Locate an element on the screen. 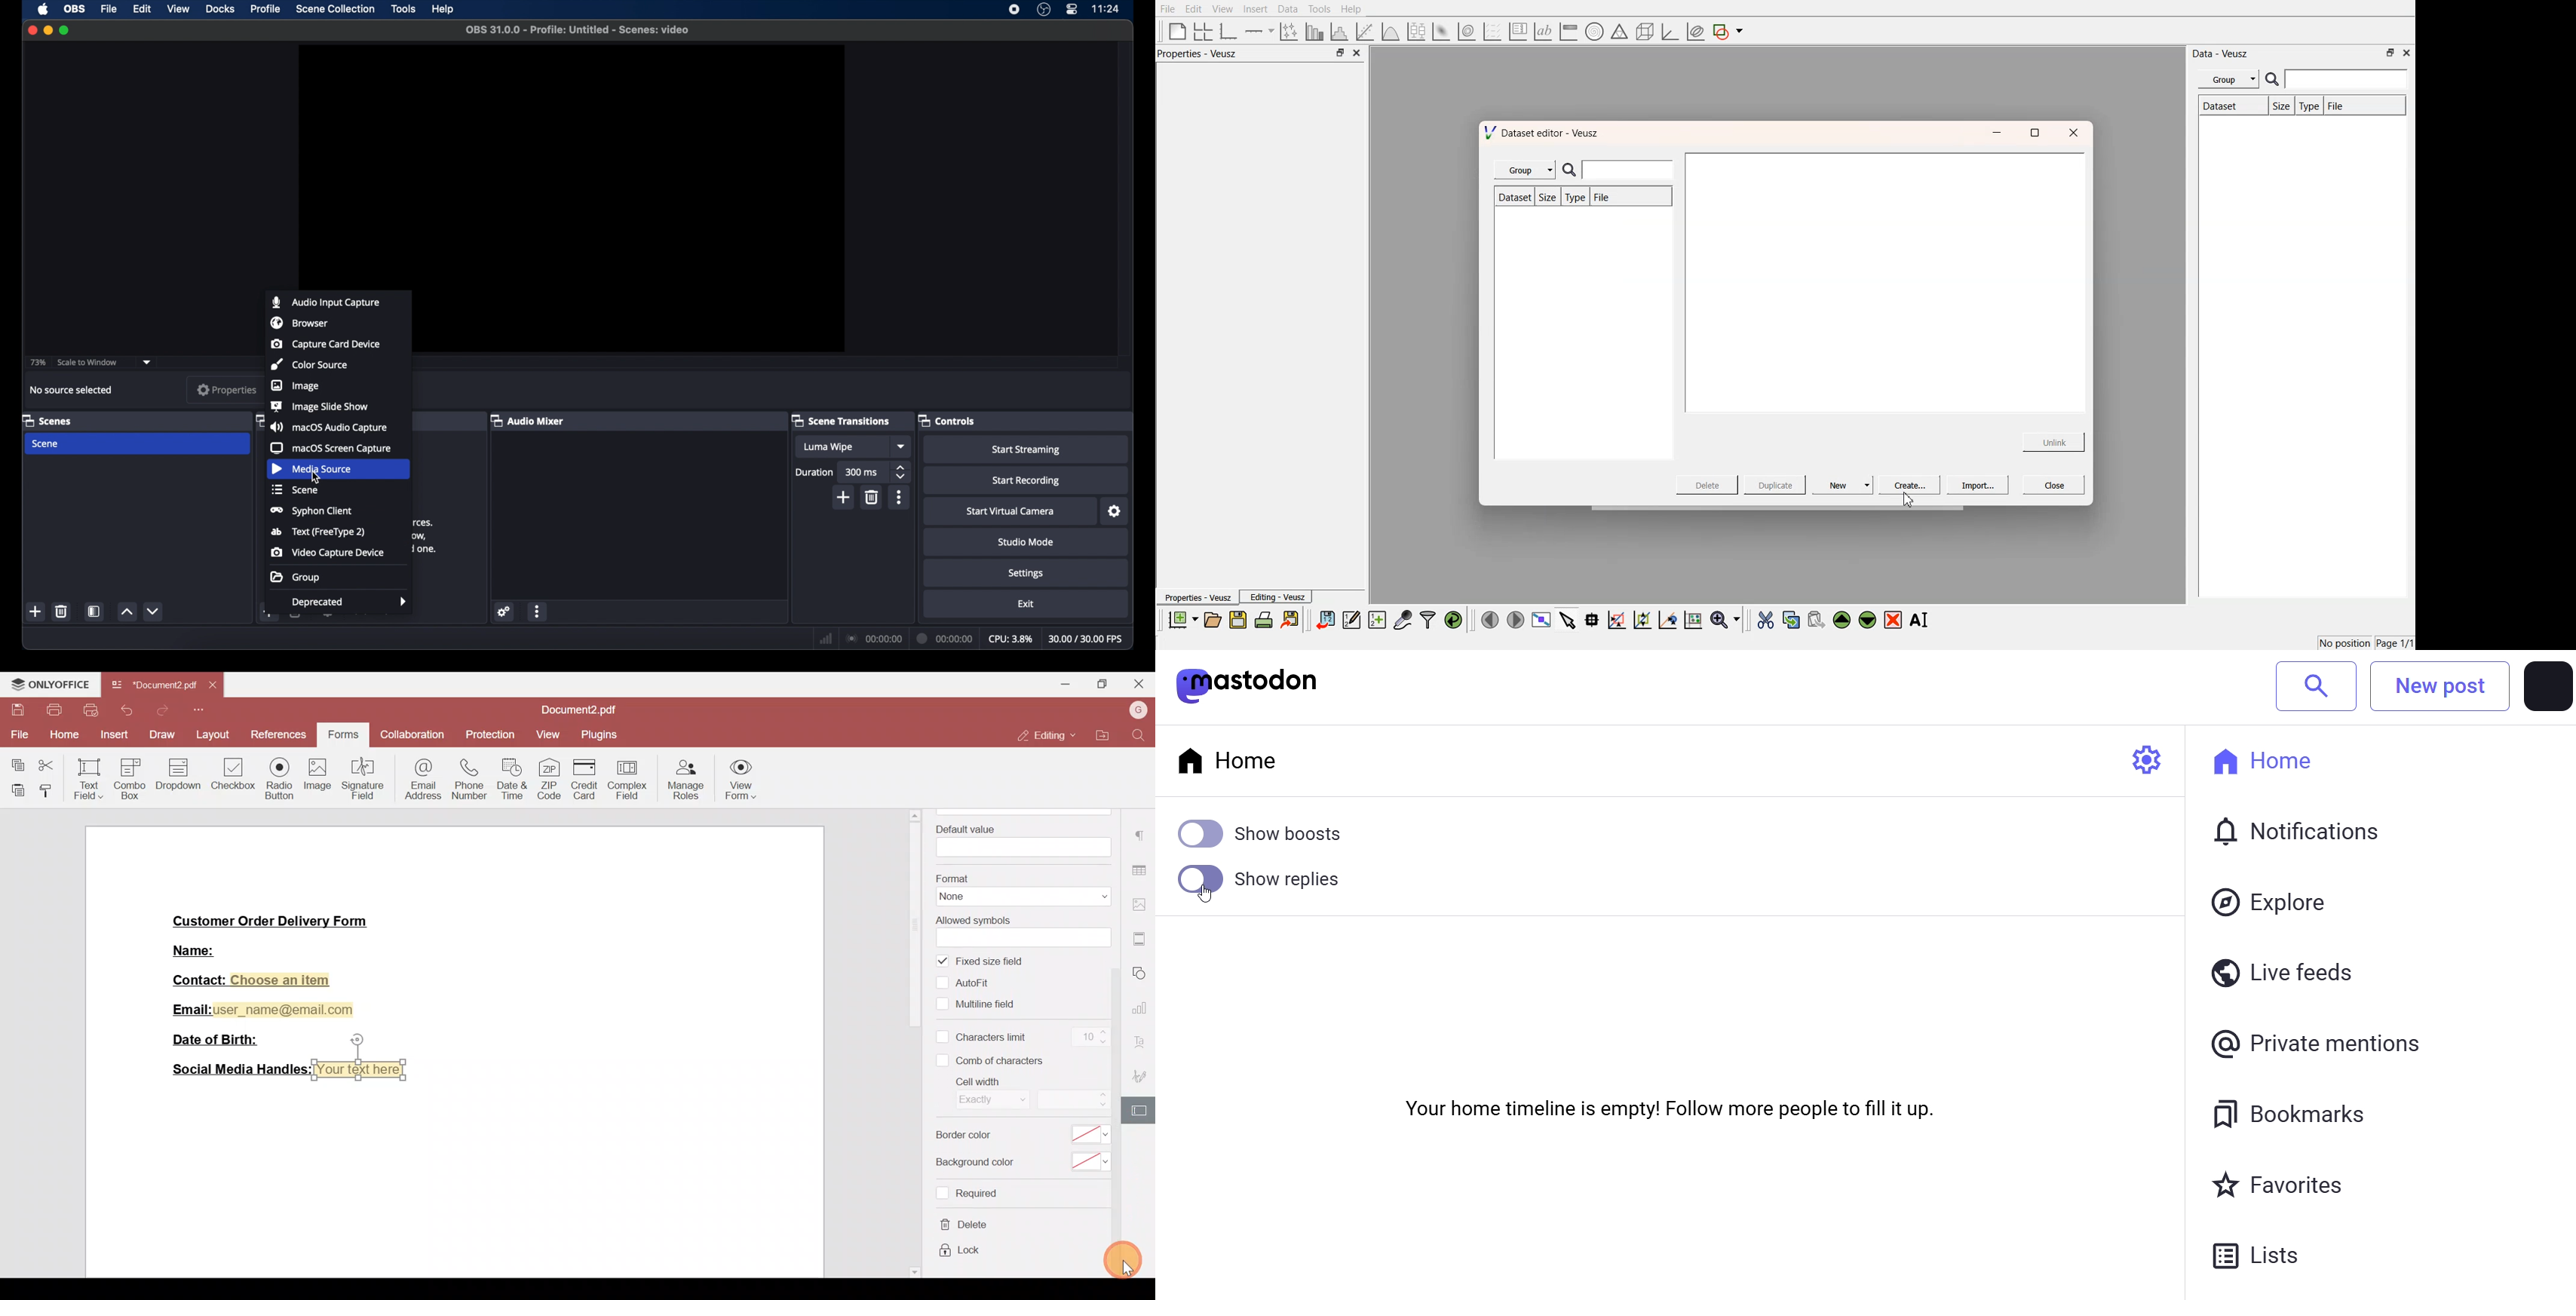  Allowed symbols is located at coordinates (1020, 929).